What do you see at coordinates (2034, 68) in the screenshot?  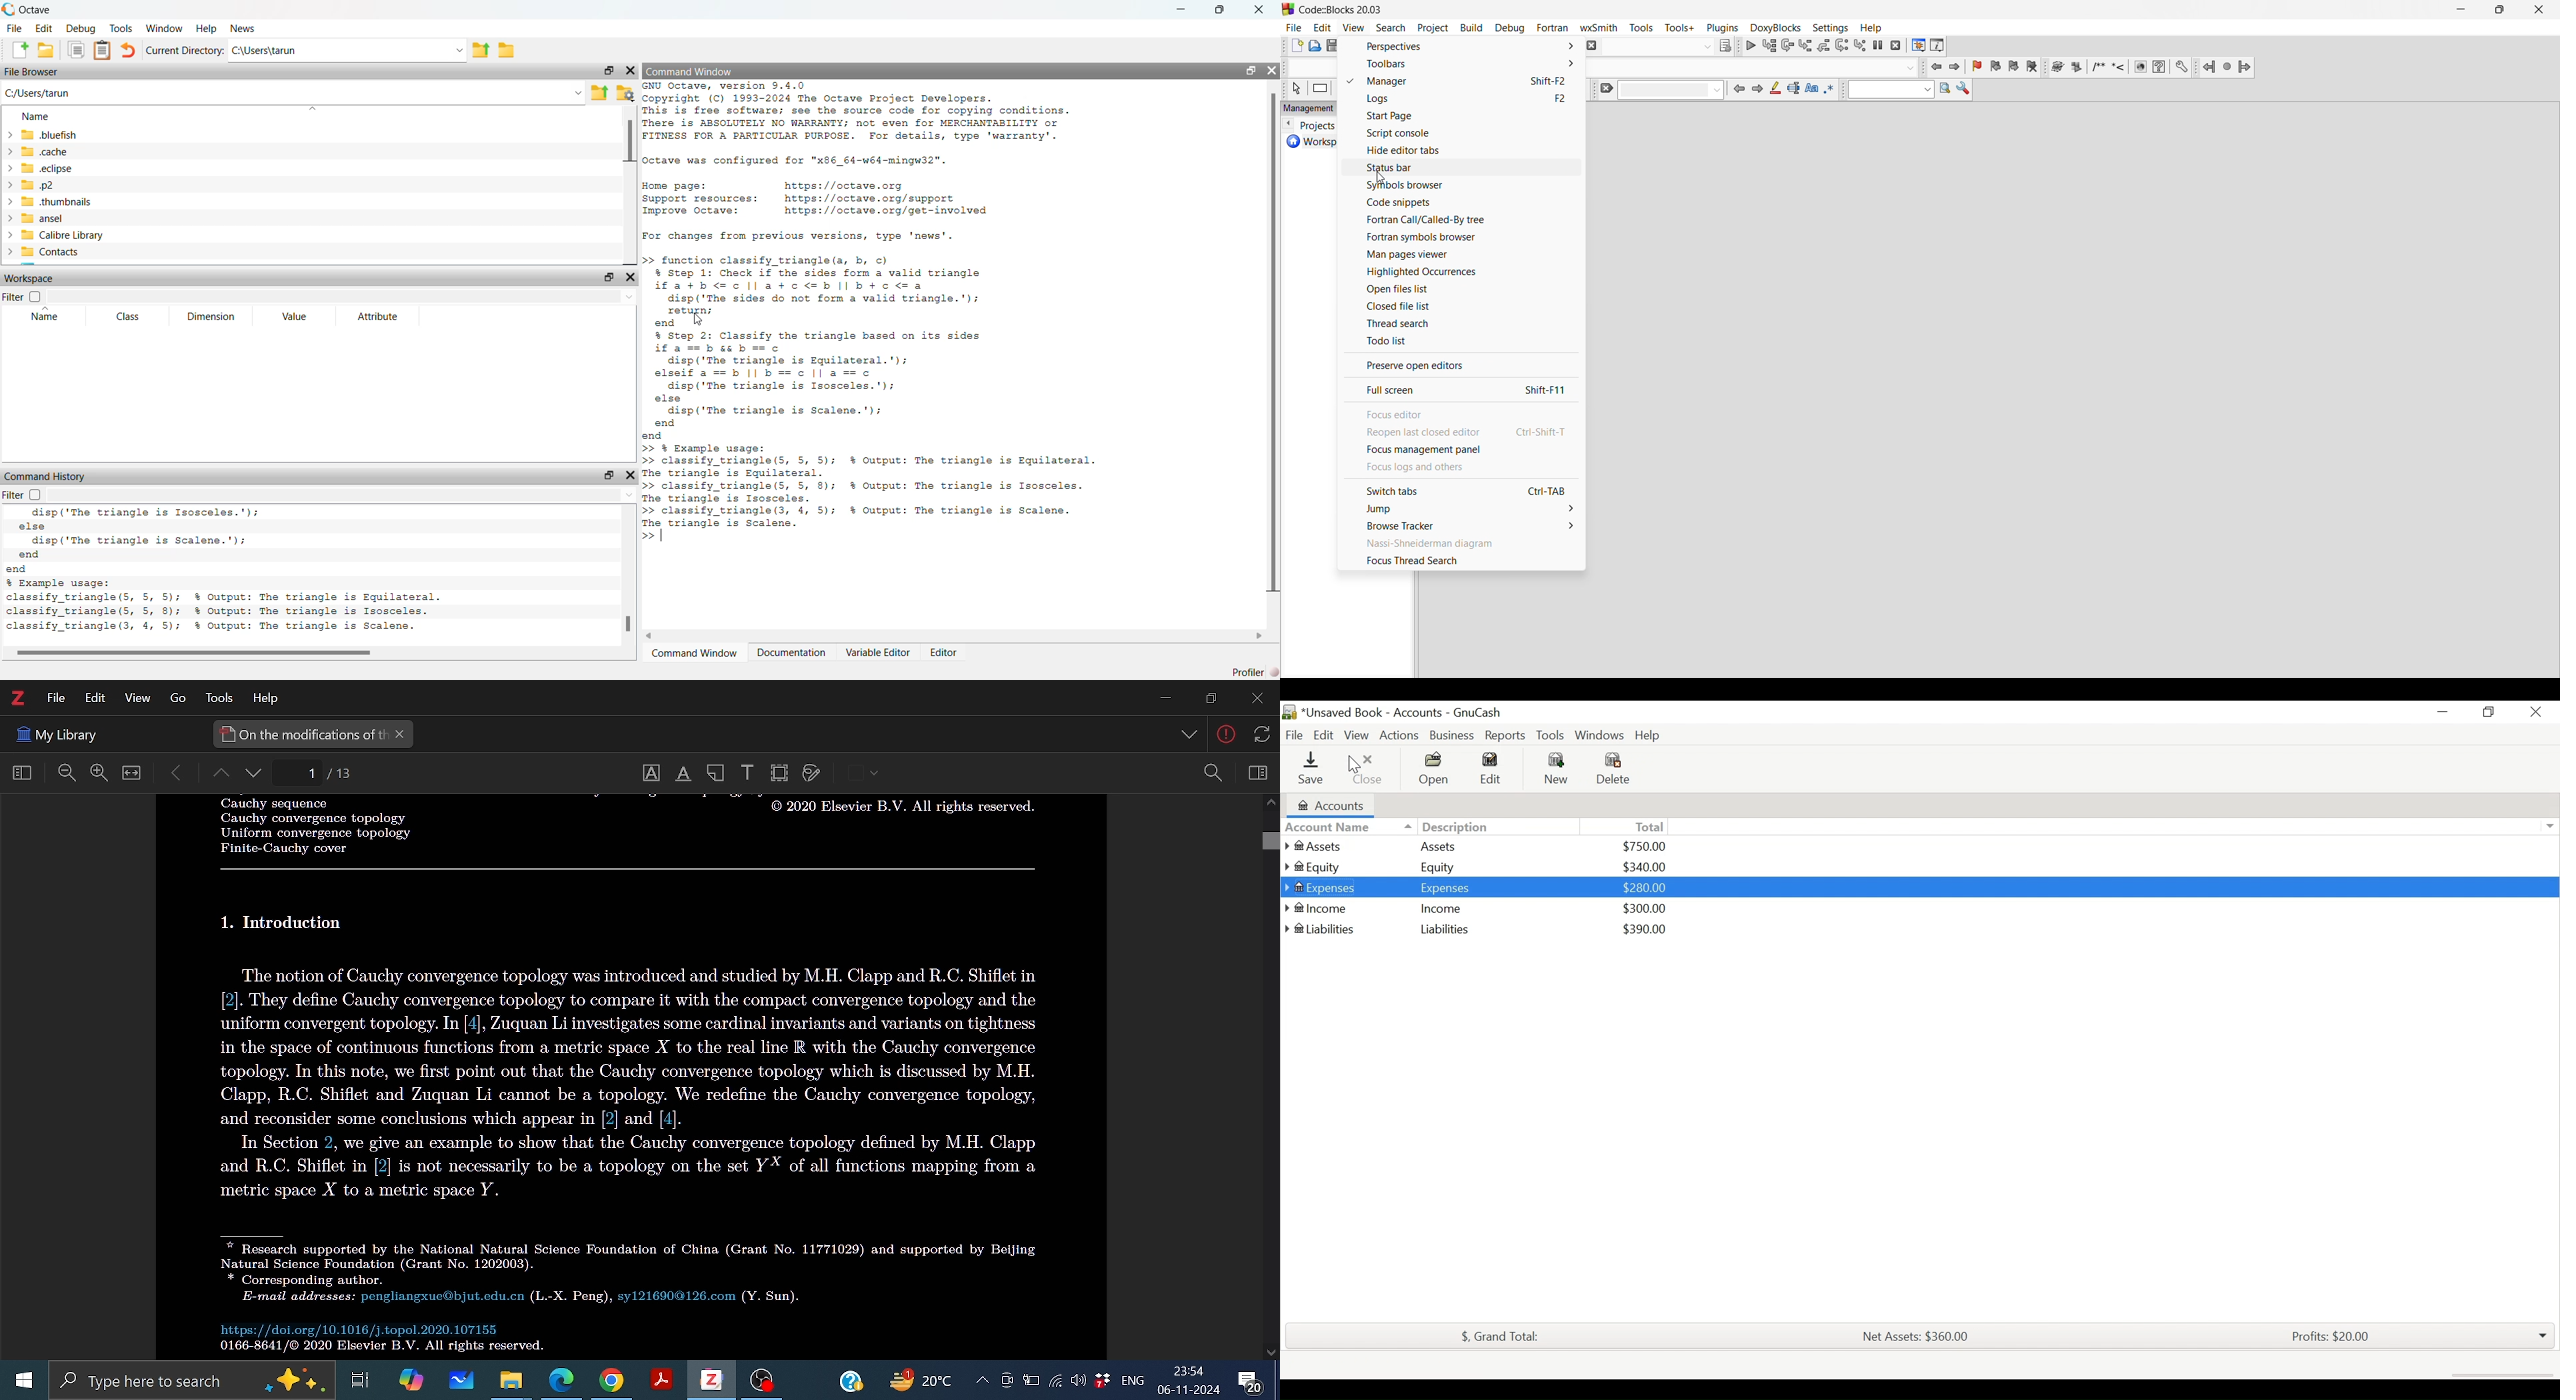 I see `clear bookmark` at bounding box center [2034, 68].